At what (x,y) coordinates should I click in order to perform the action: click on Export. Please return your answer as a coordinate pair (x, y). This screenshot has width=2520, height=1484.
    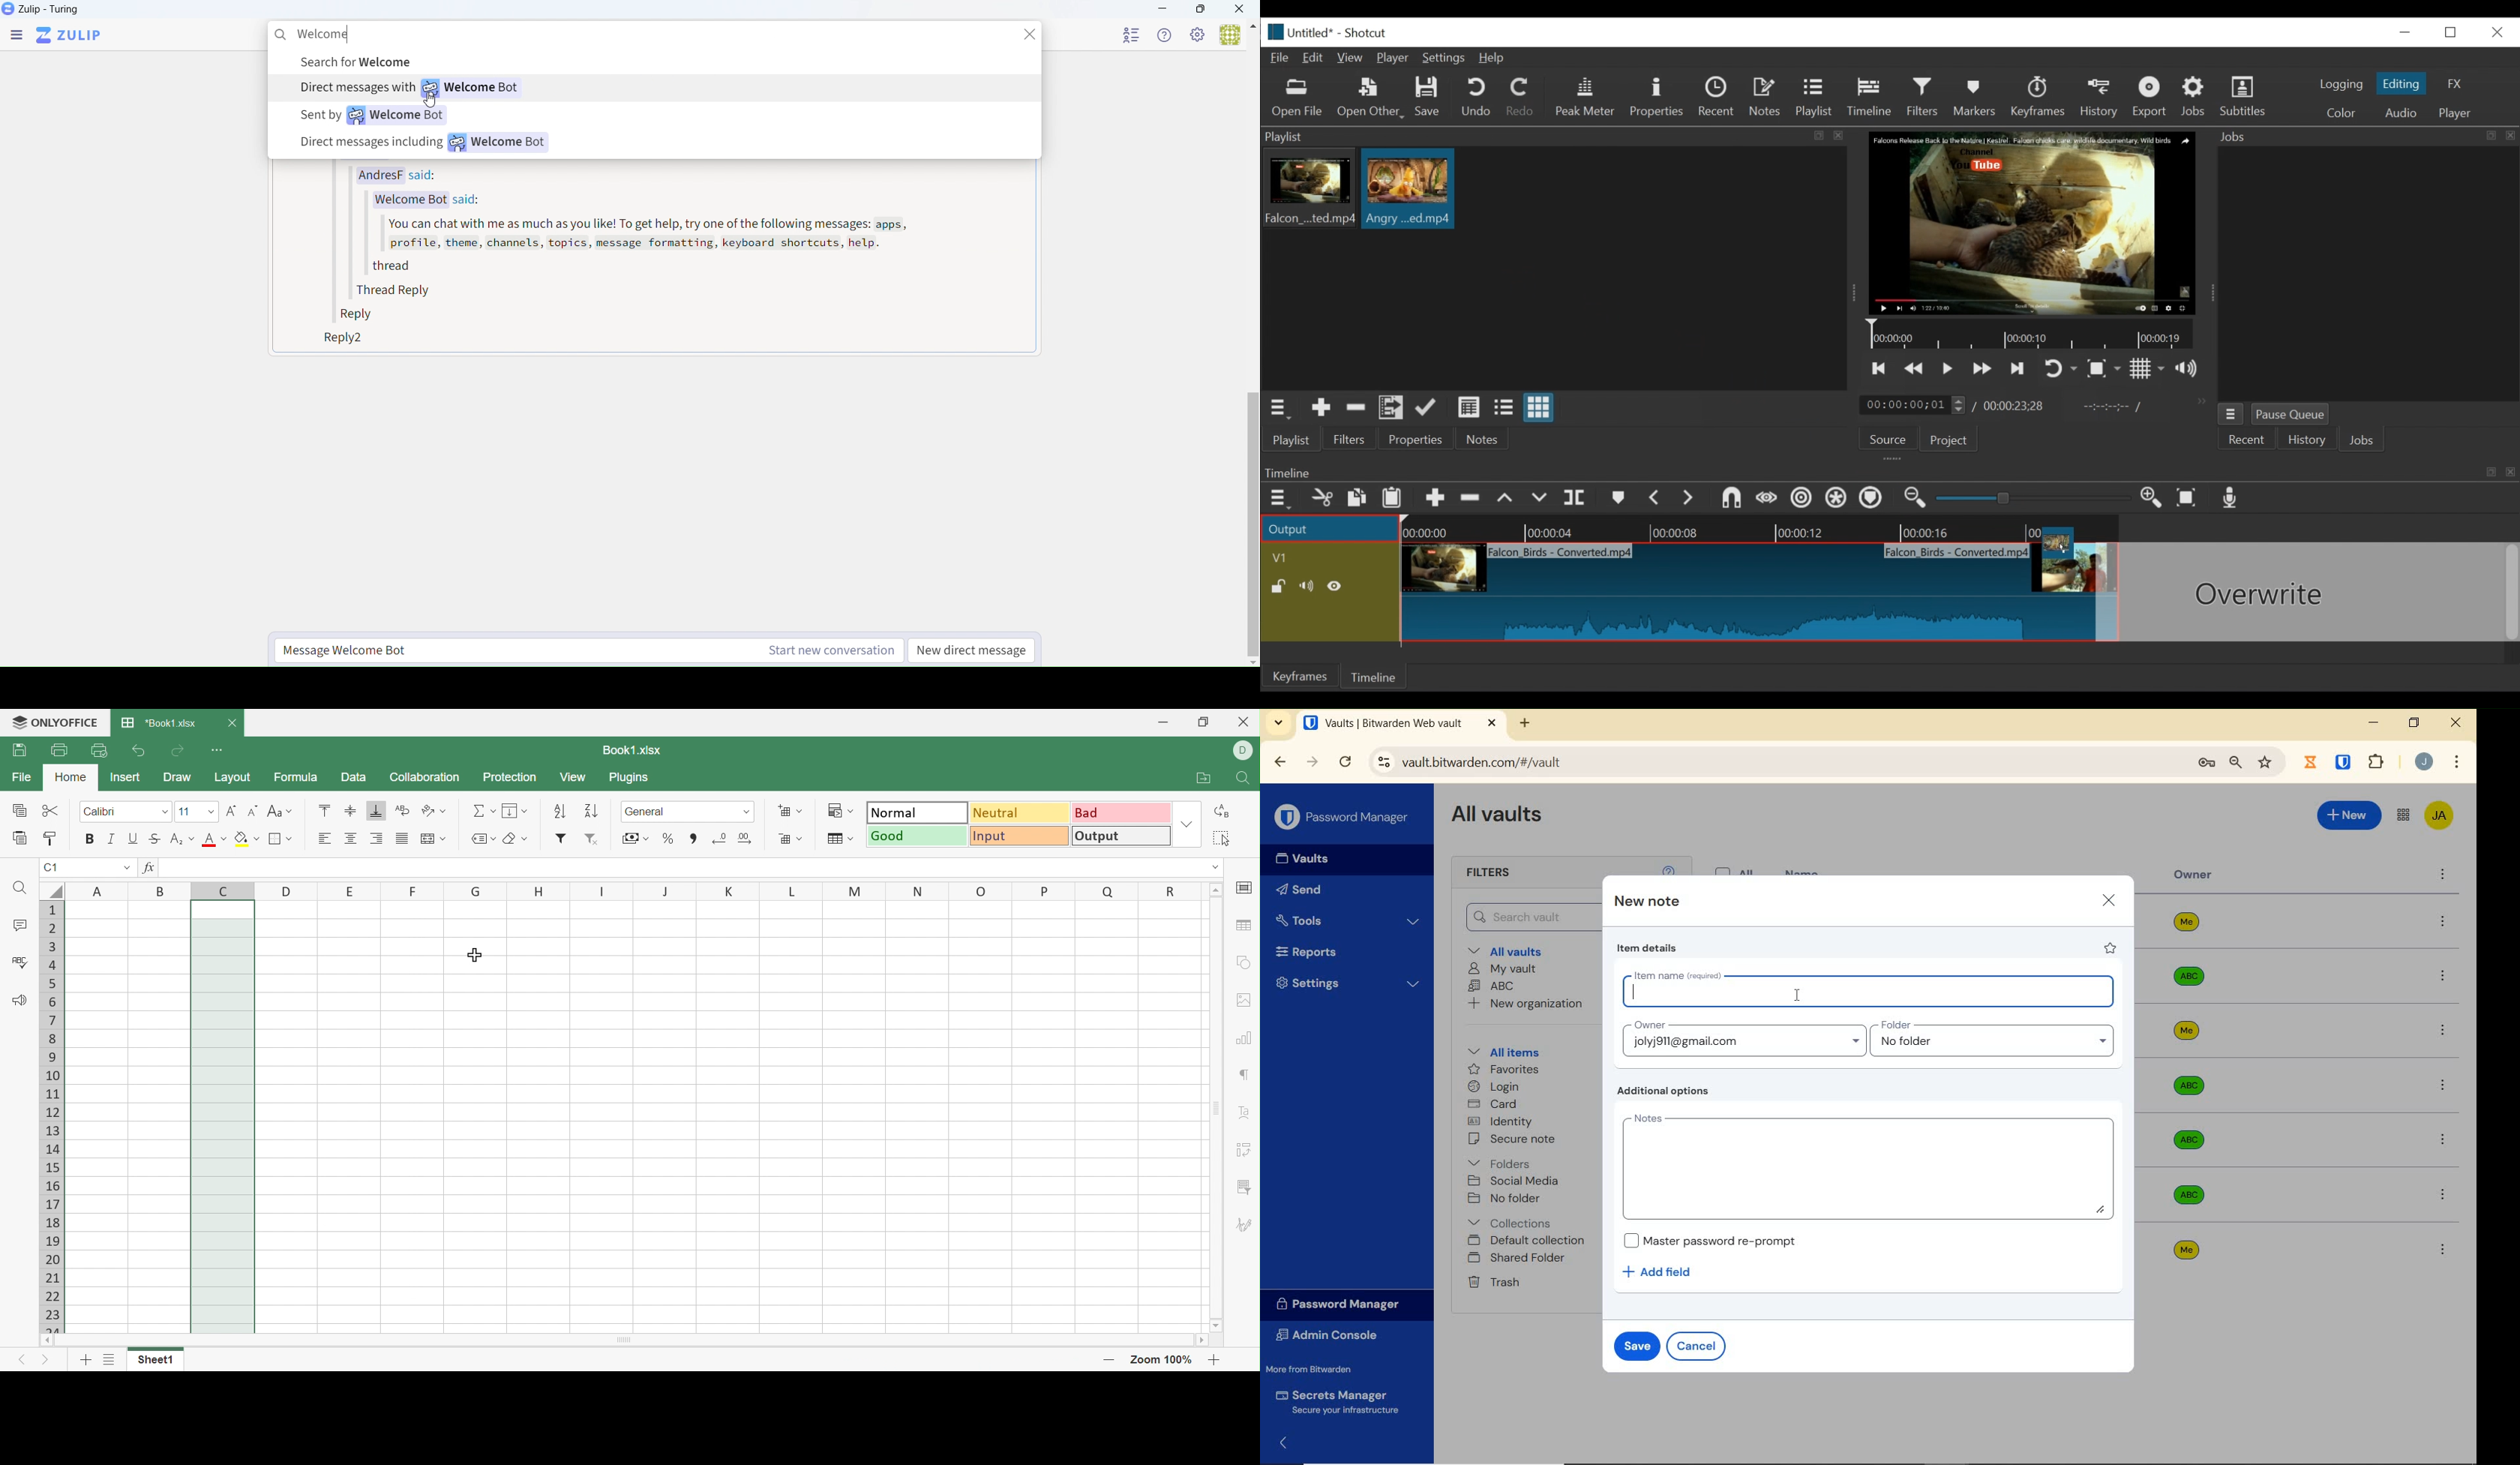
    Looking at the image, I should click on (2152, 98).